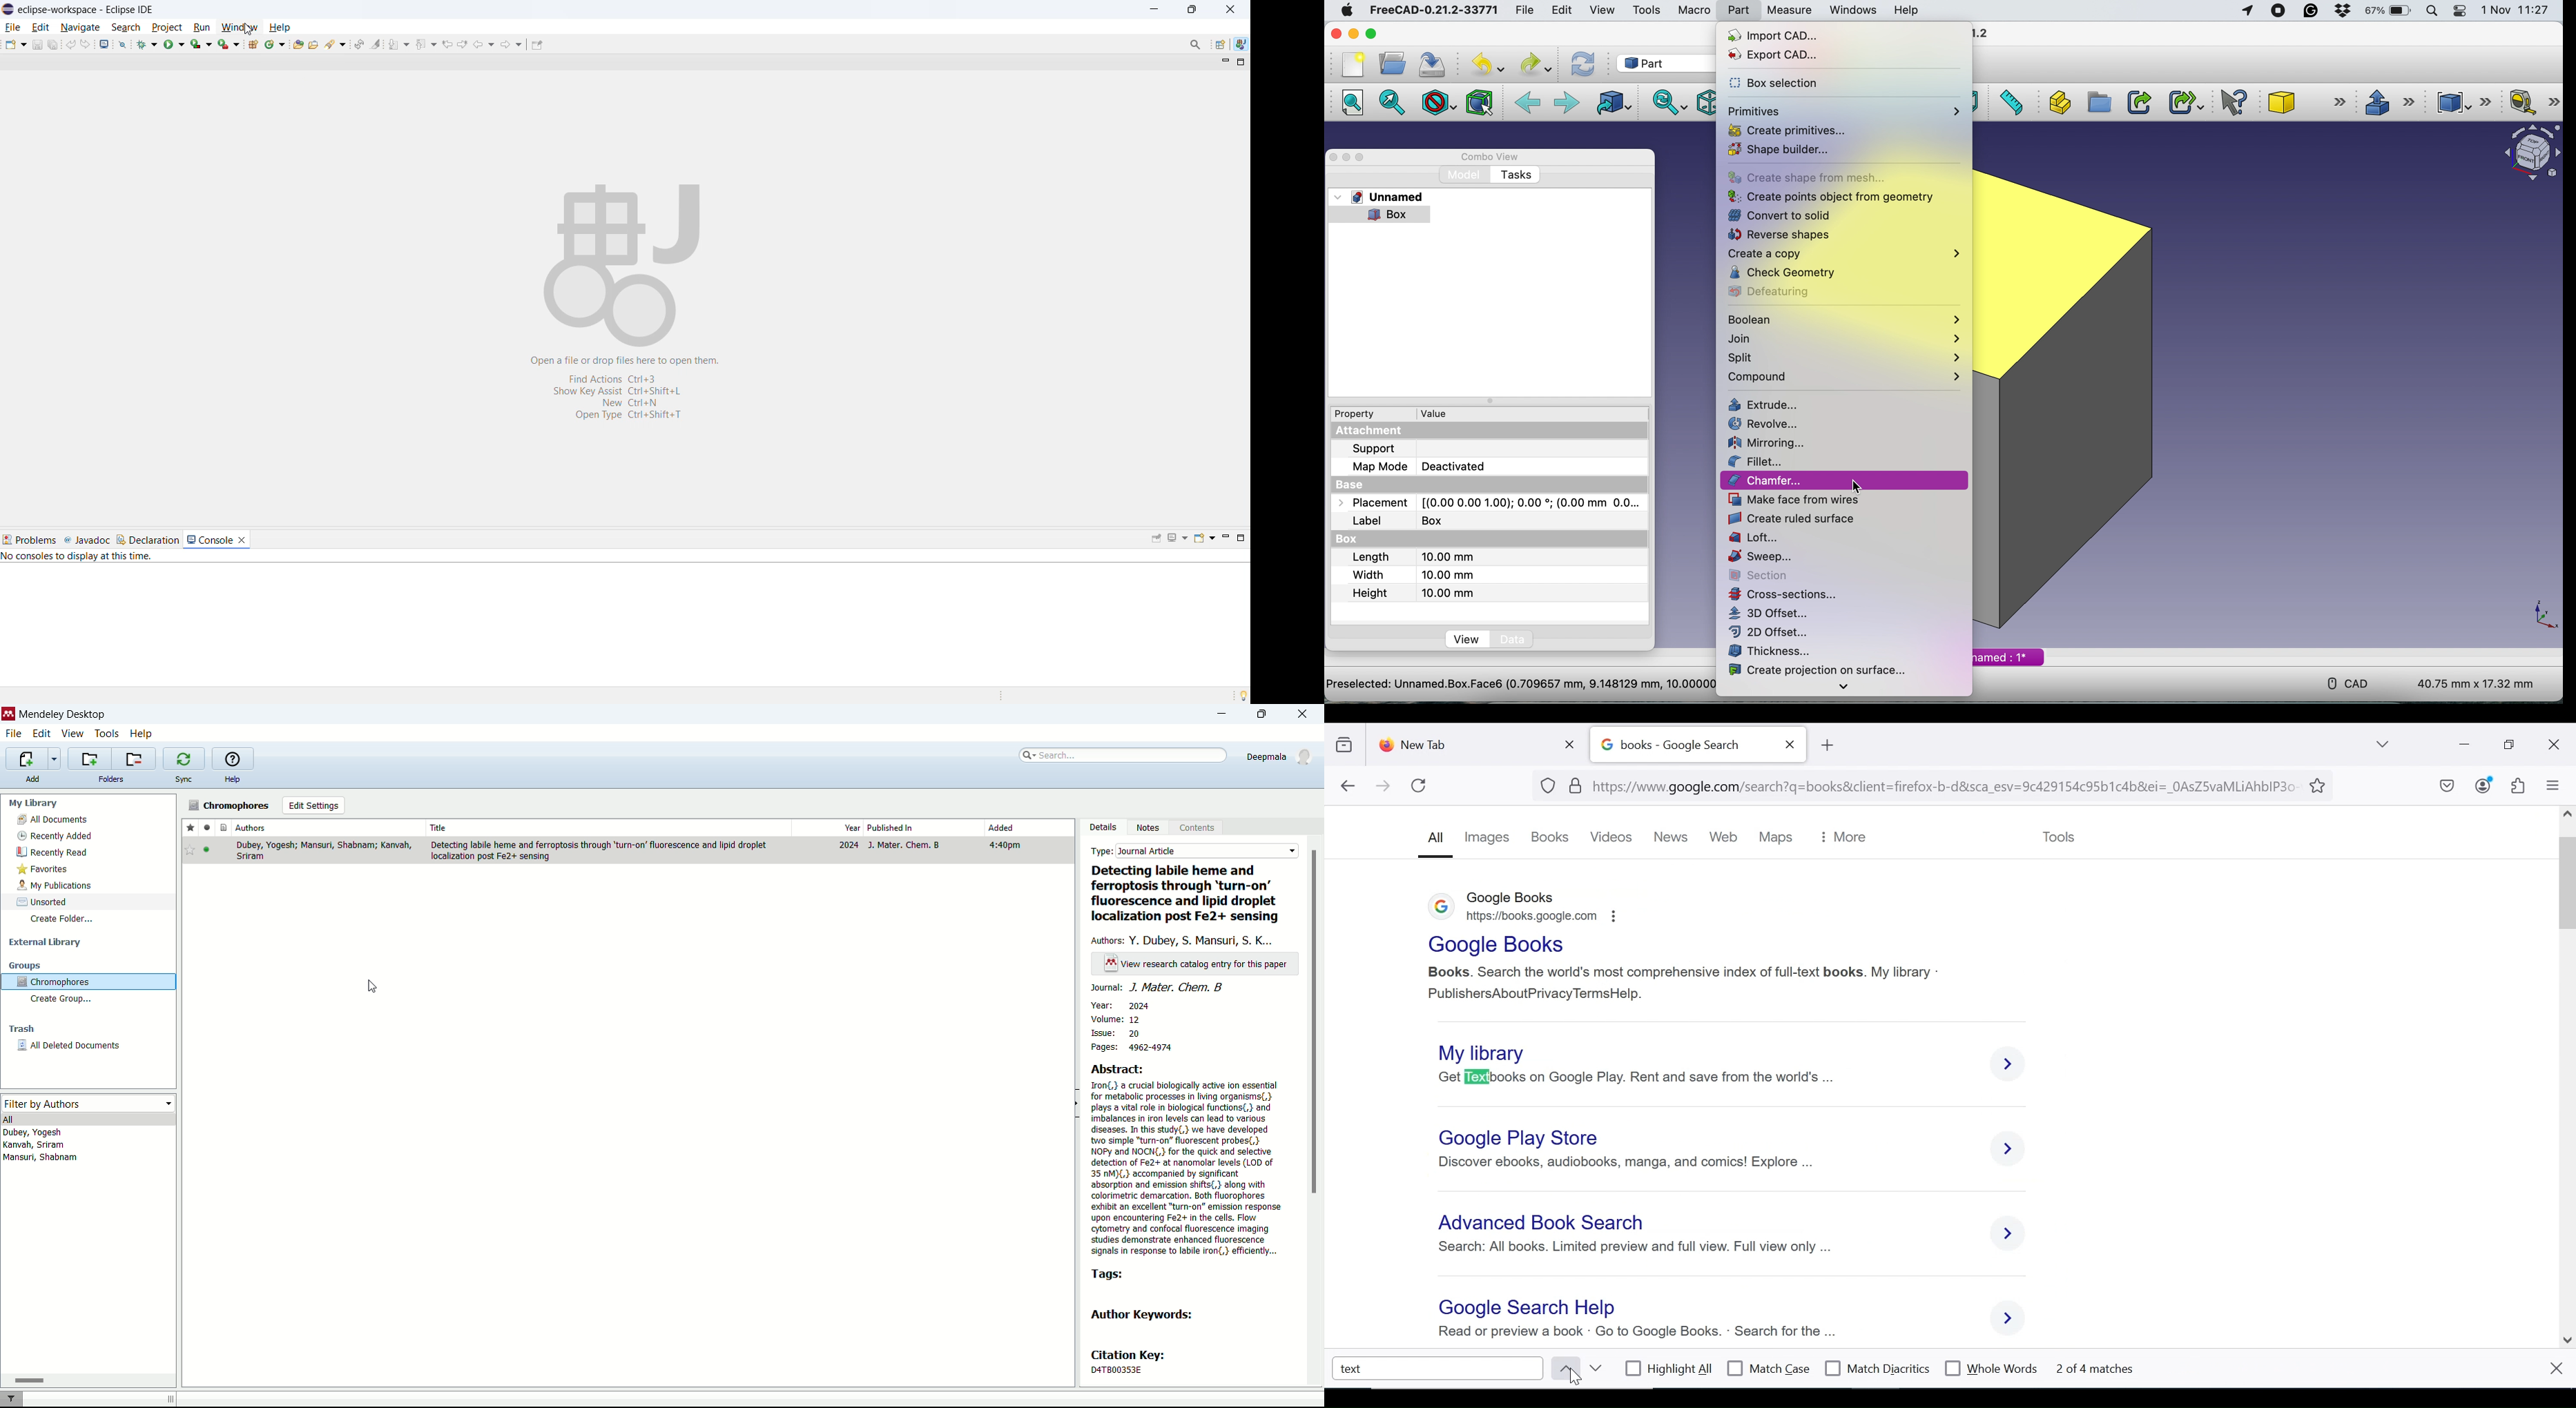 Image resolution: width=2576 pixels, height=1428 pixels. What do you see at coordinates (1369, 35) in the screenshot?
I see `maximise` at bounding box center [1369, 35].